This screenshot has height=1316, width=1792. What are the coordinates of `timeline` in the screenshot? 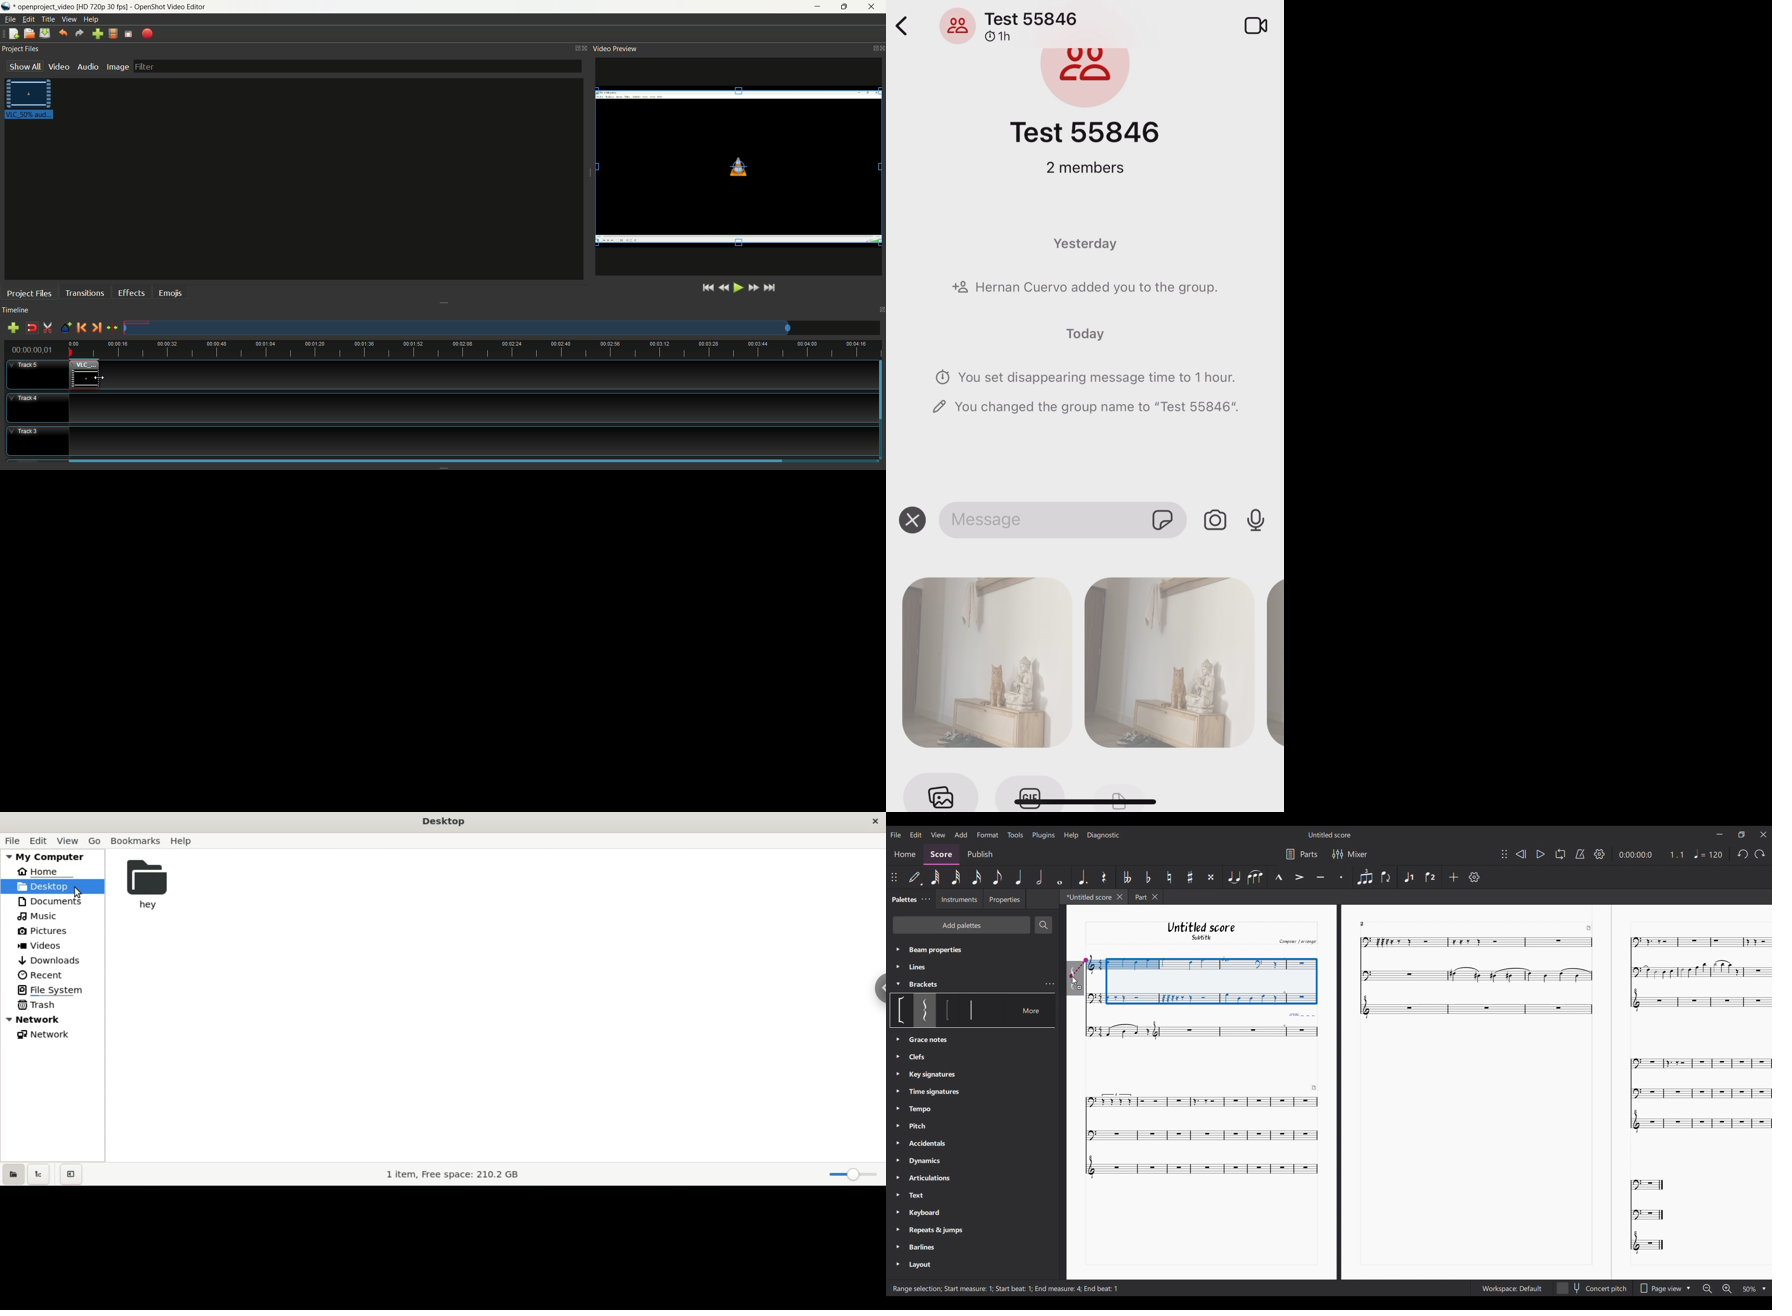 It's located at (18, 310).